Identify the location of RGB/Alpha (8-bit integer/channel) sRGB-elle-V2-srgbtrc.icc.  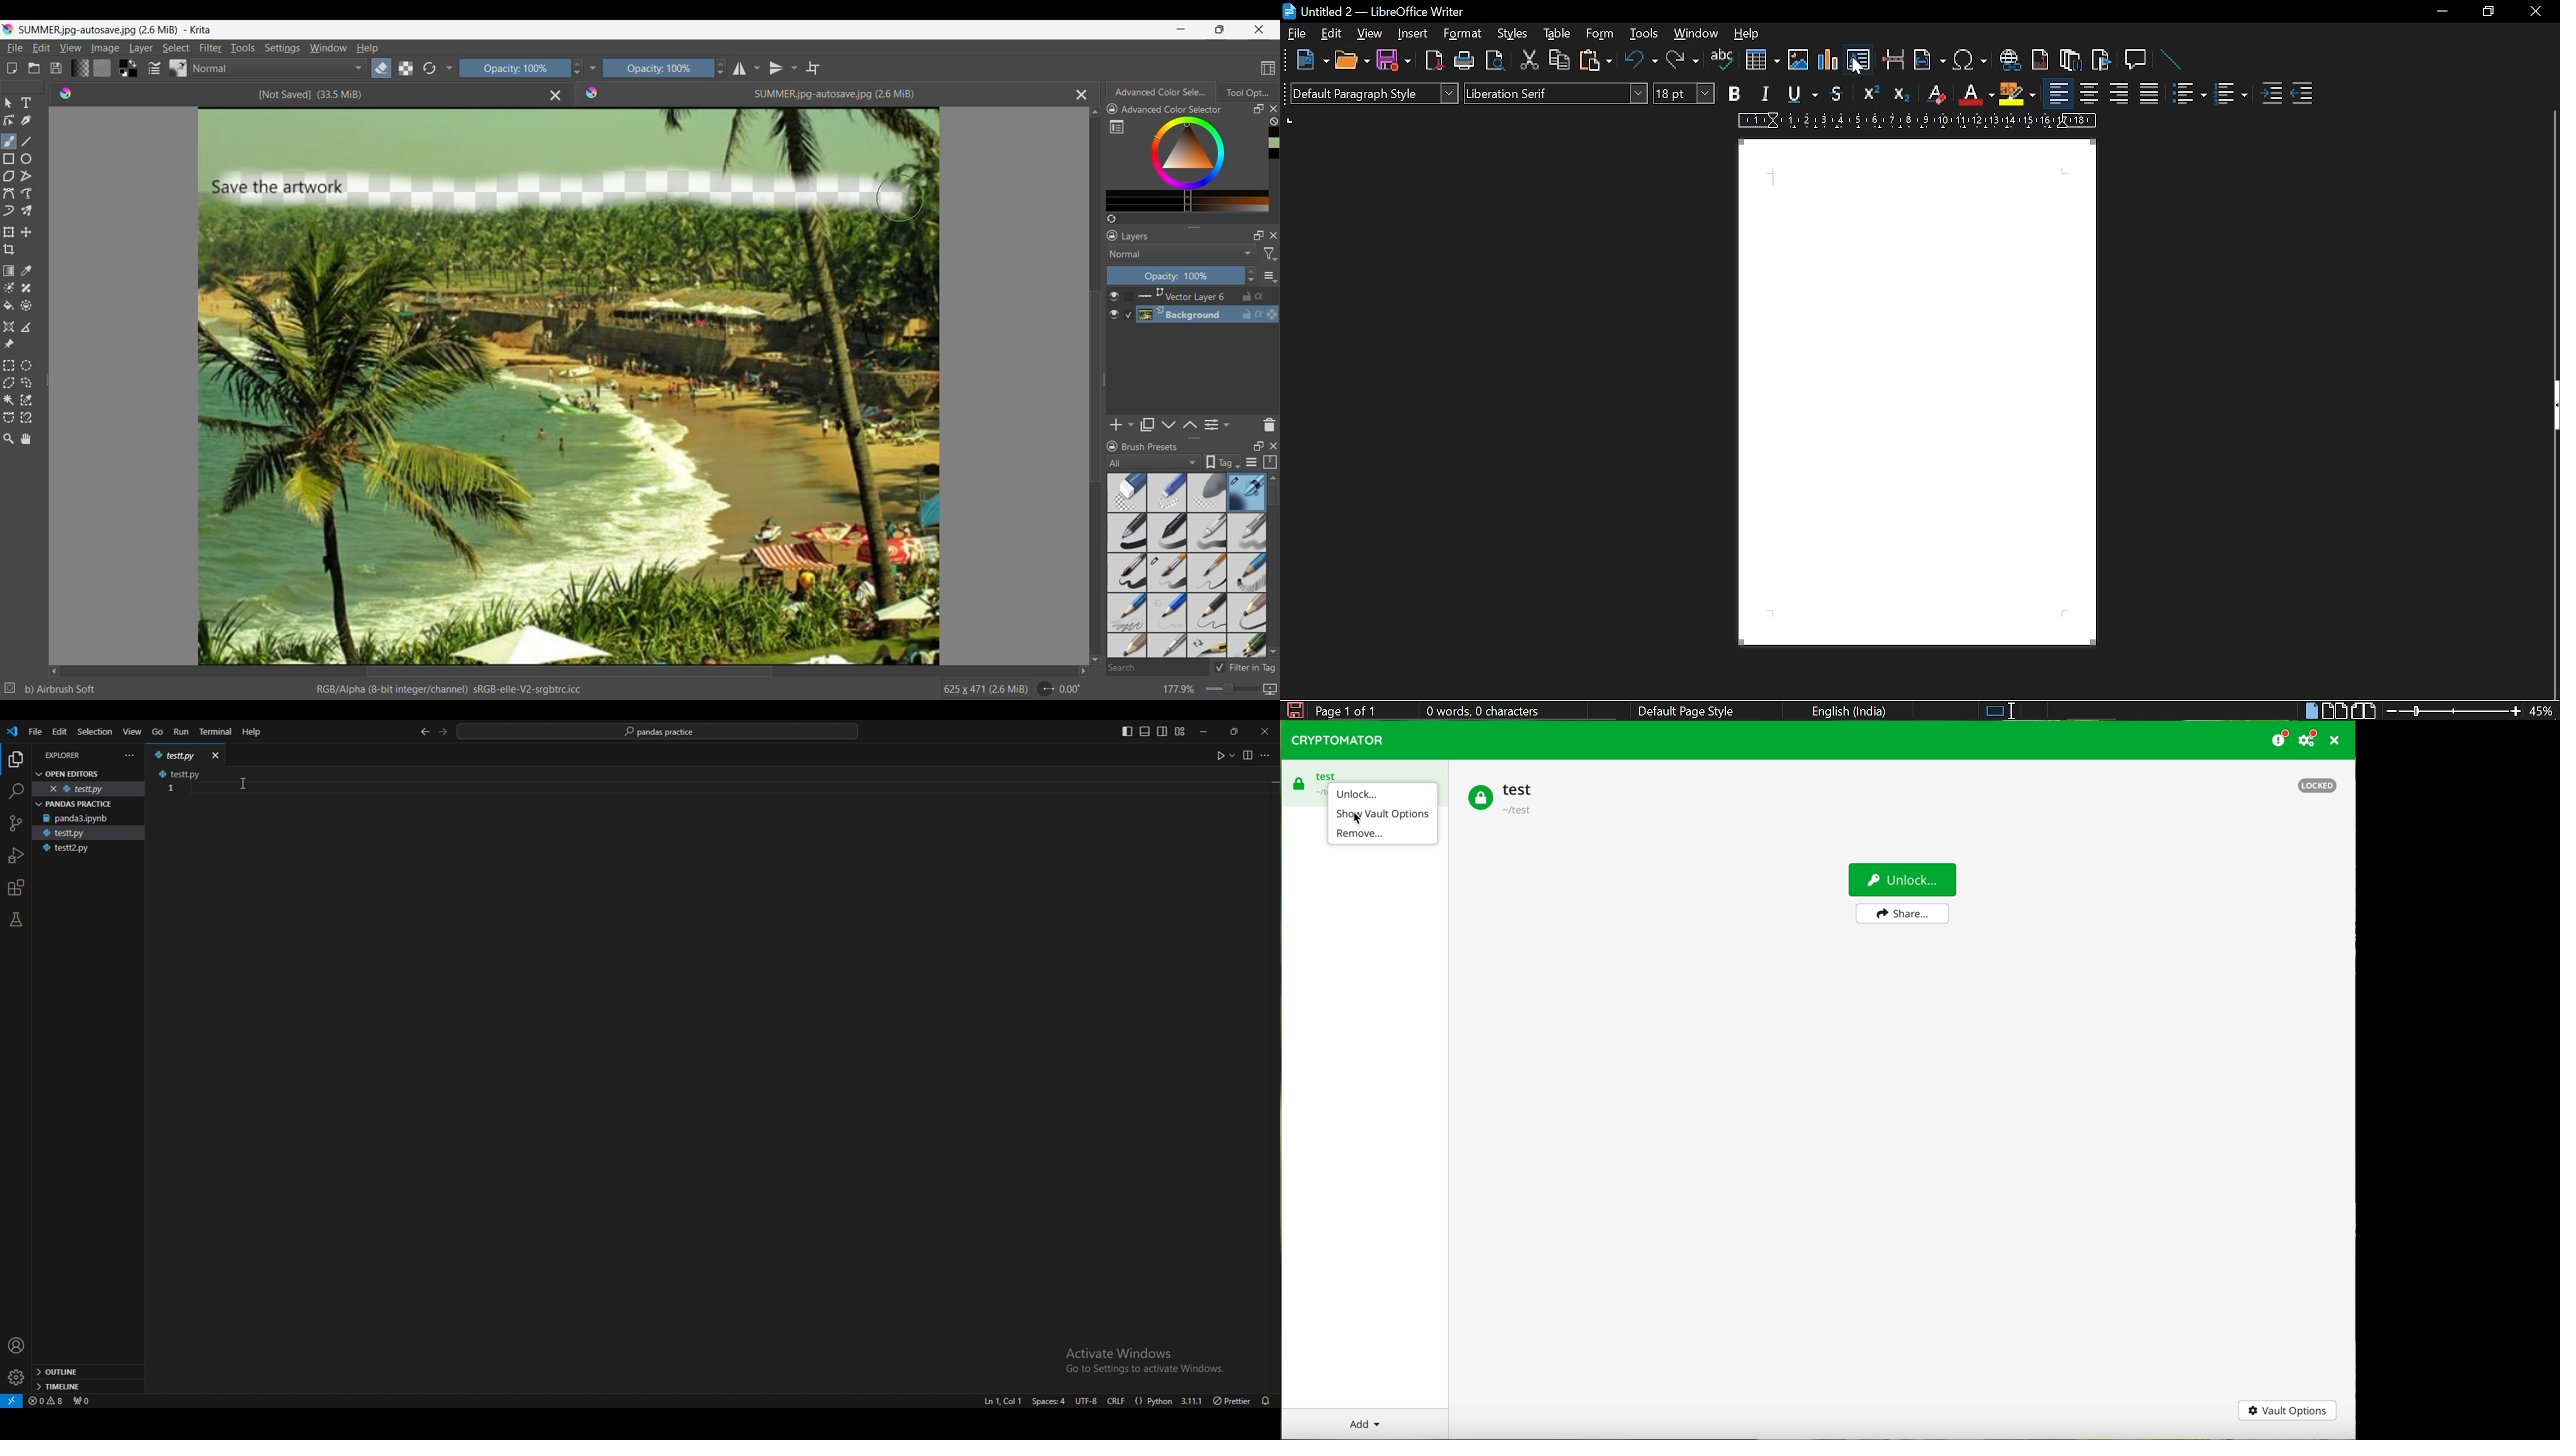
(447, 690).